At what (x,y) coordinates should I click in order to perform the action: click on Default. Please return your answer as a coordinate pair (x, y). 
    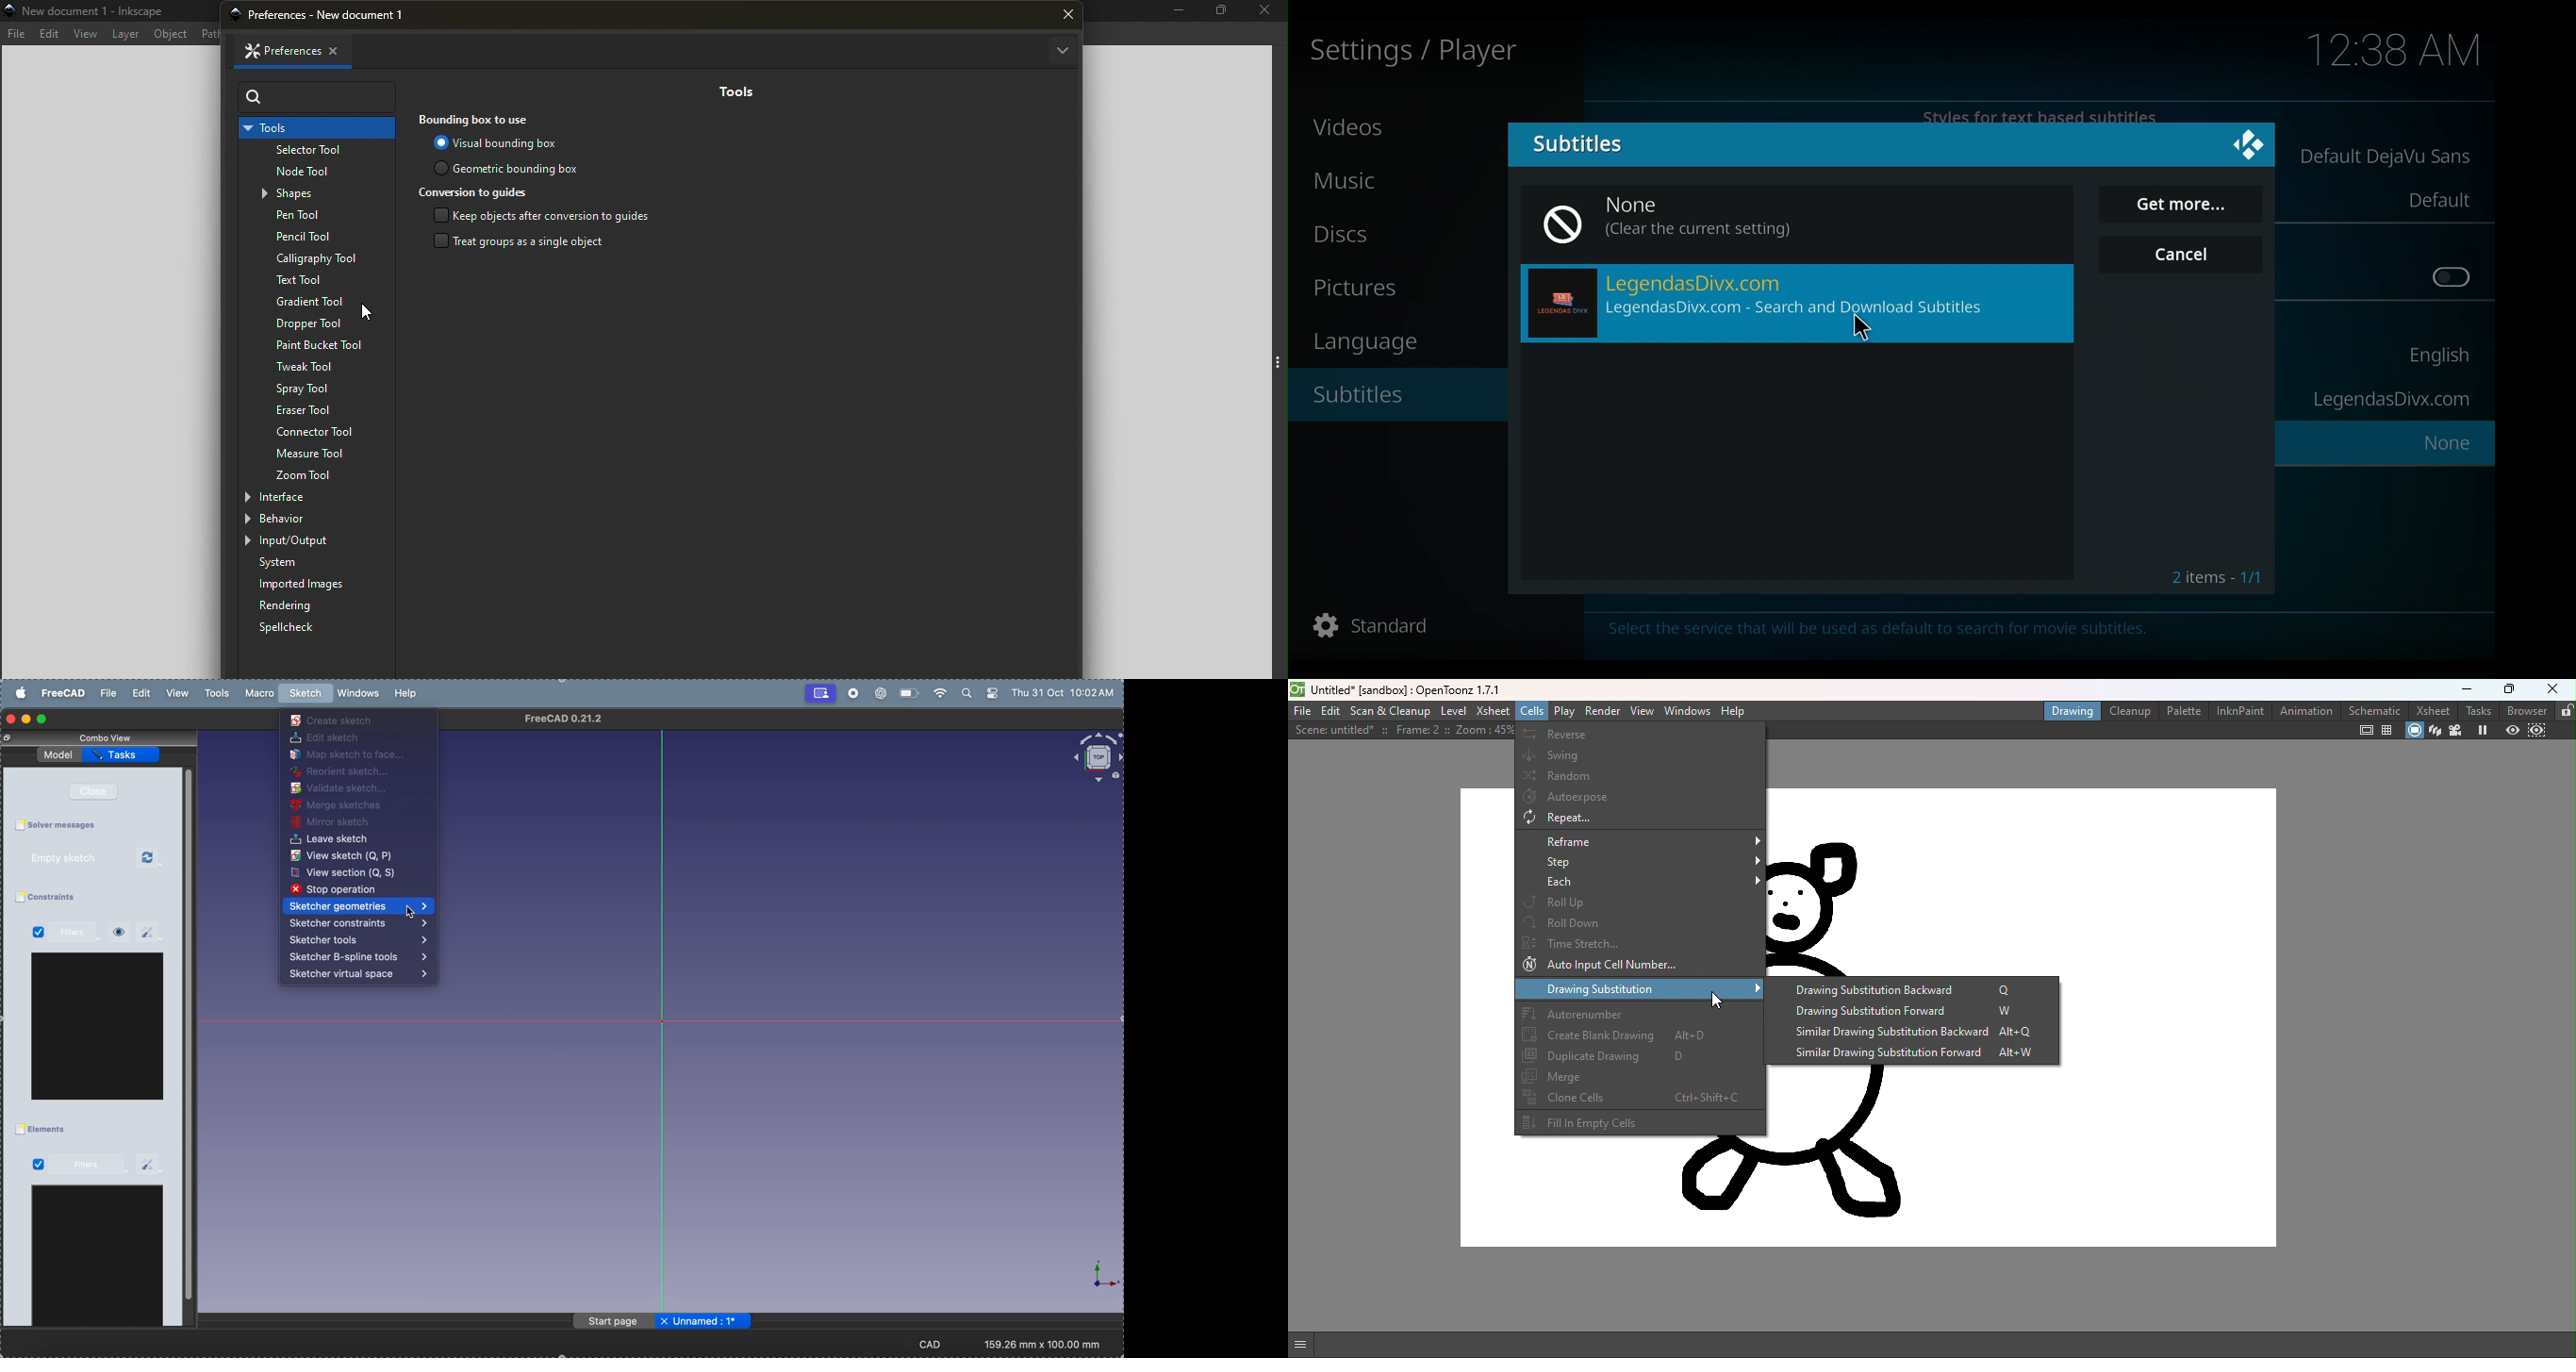
    Looking at the image, I should click on (2438, 200).